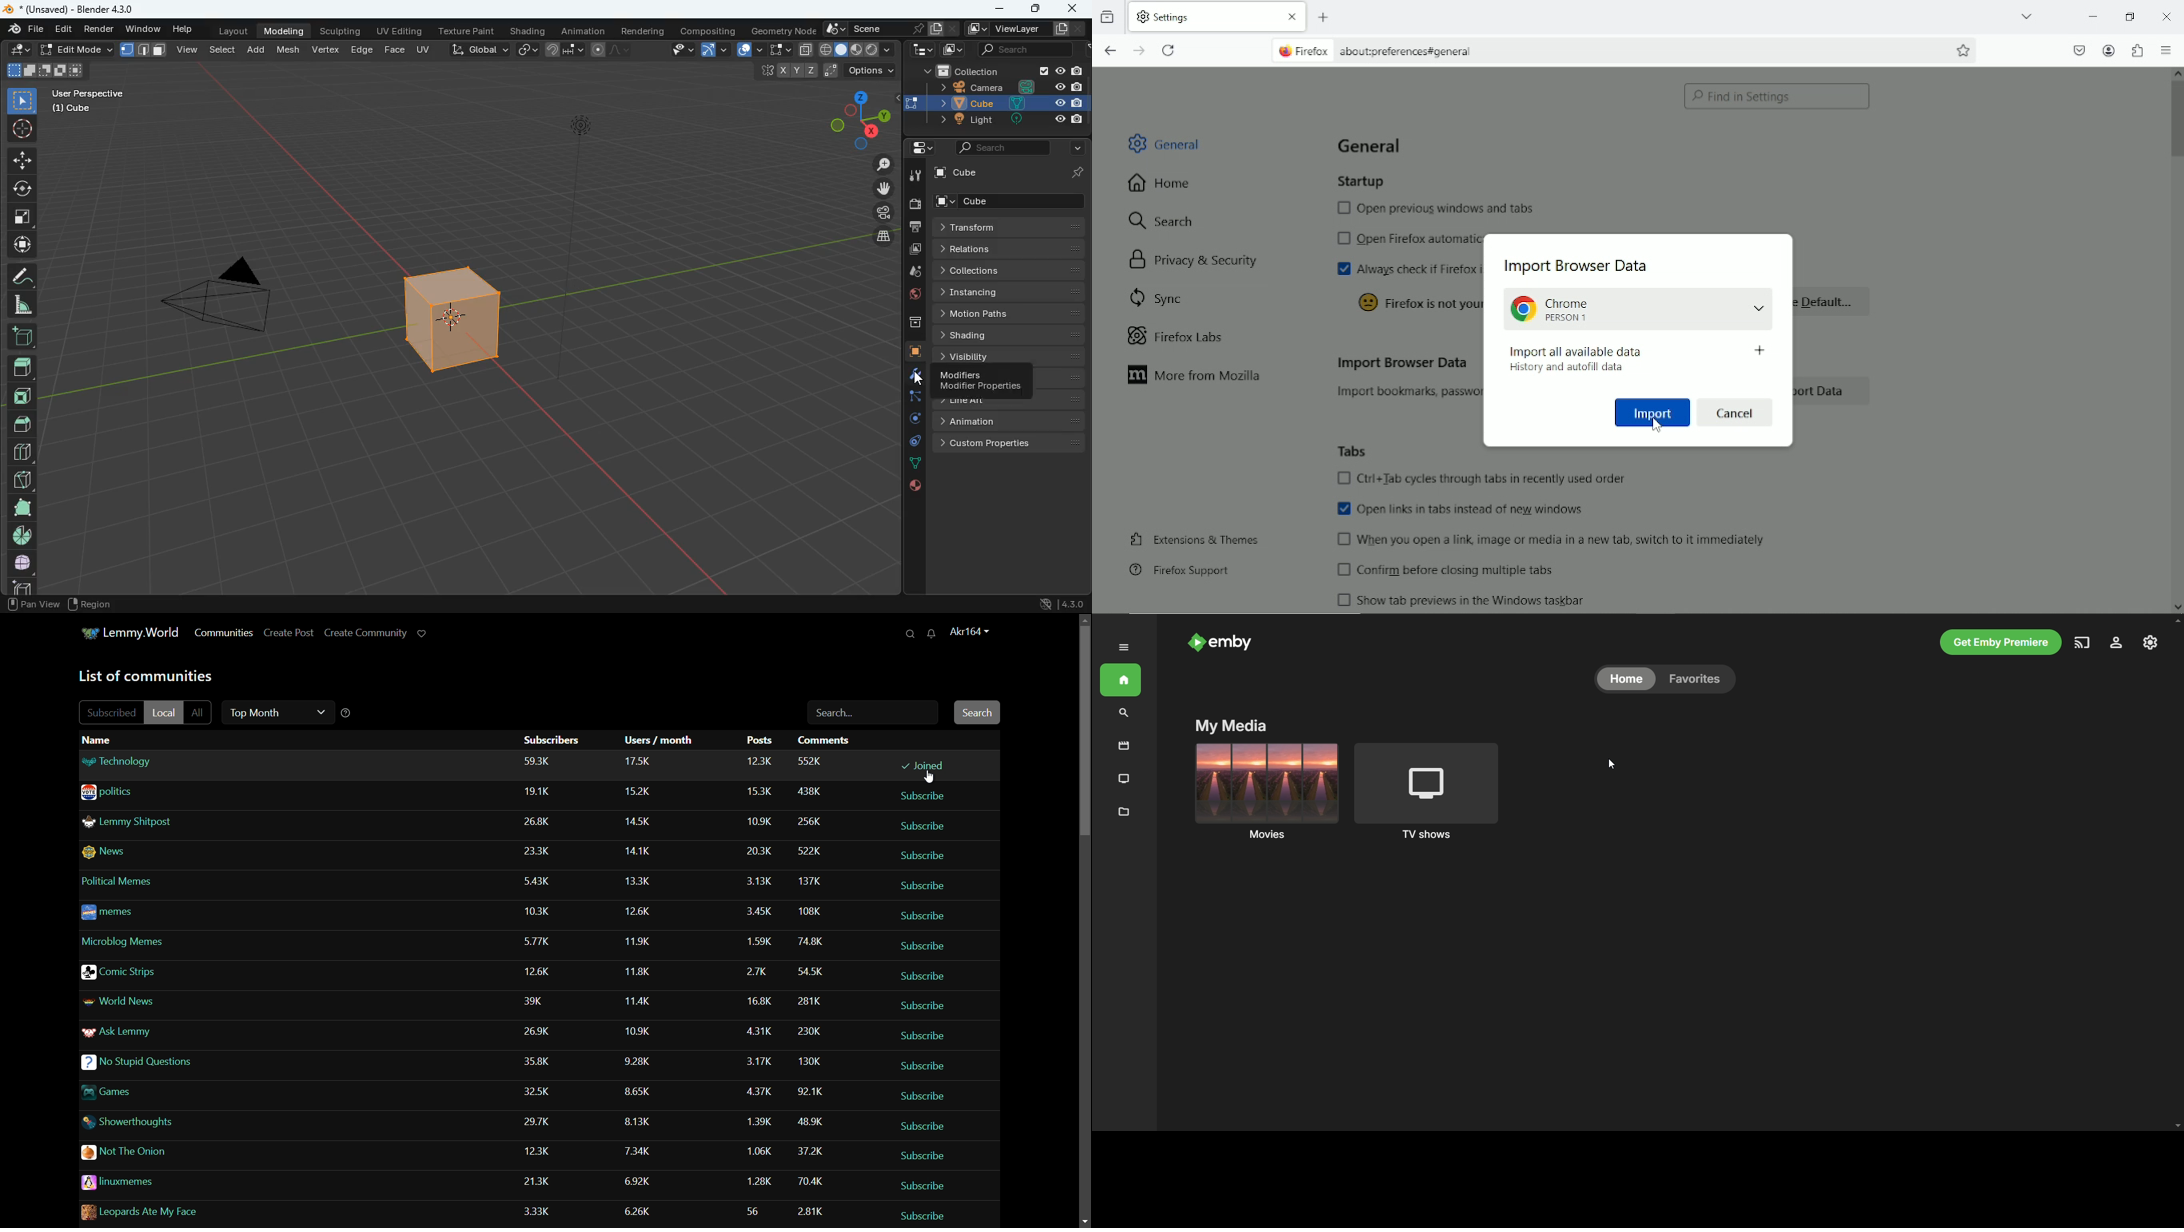  Describe the element at coordinates (90, 632) in the screenshot. I see `app icon` at that location.